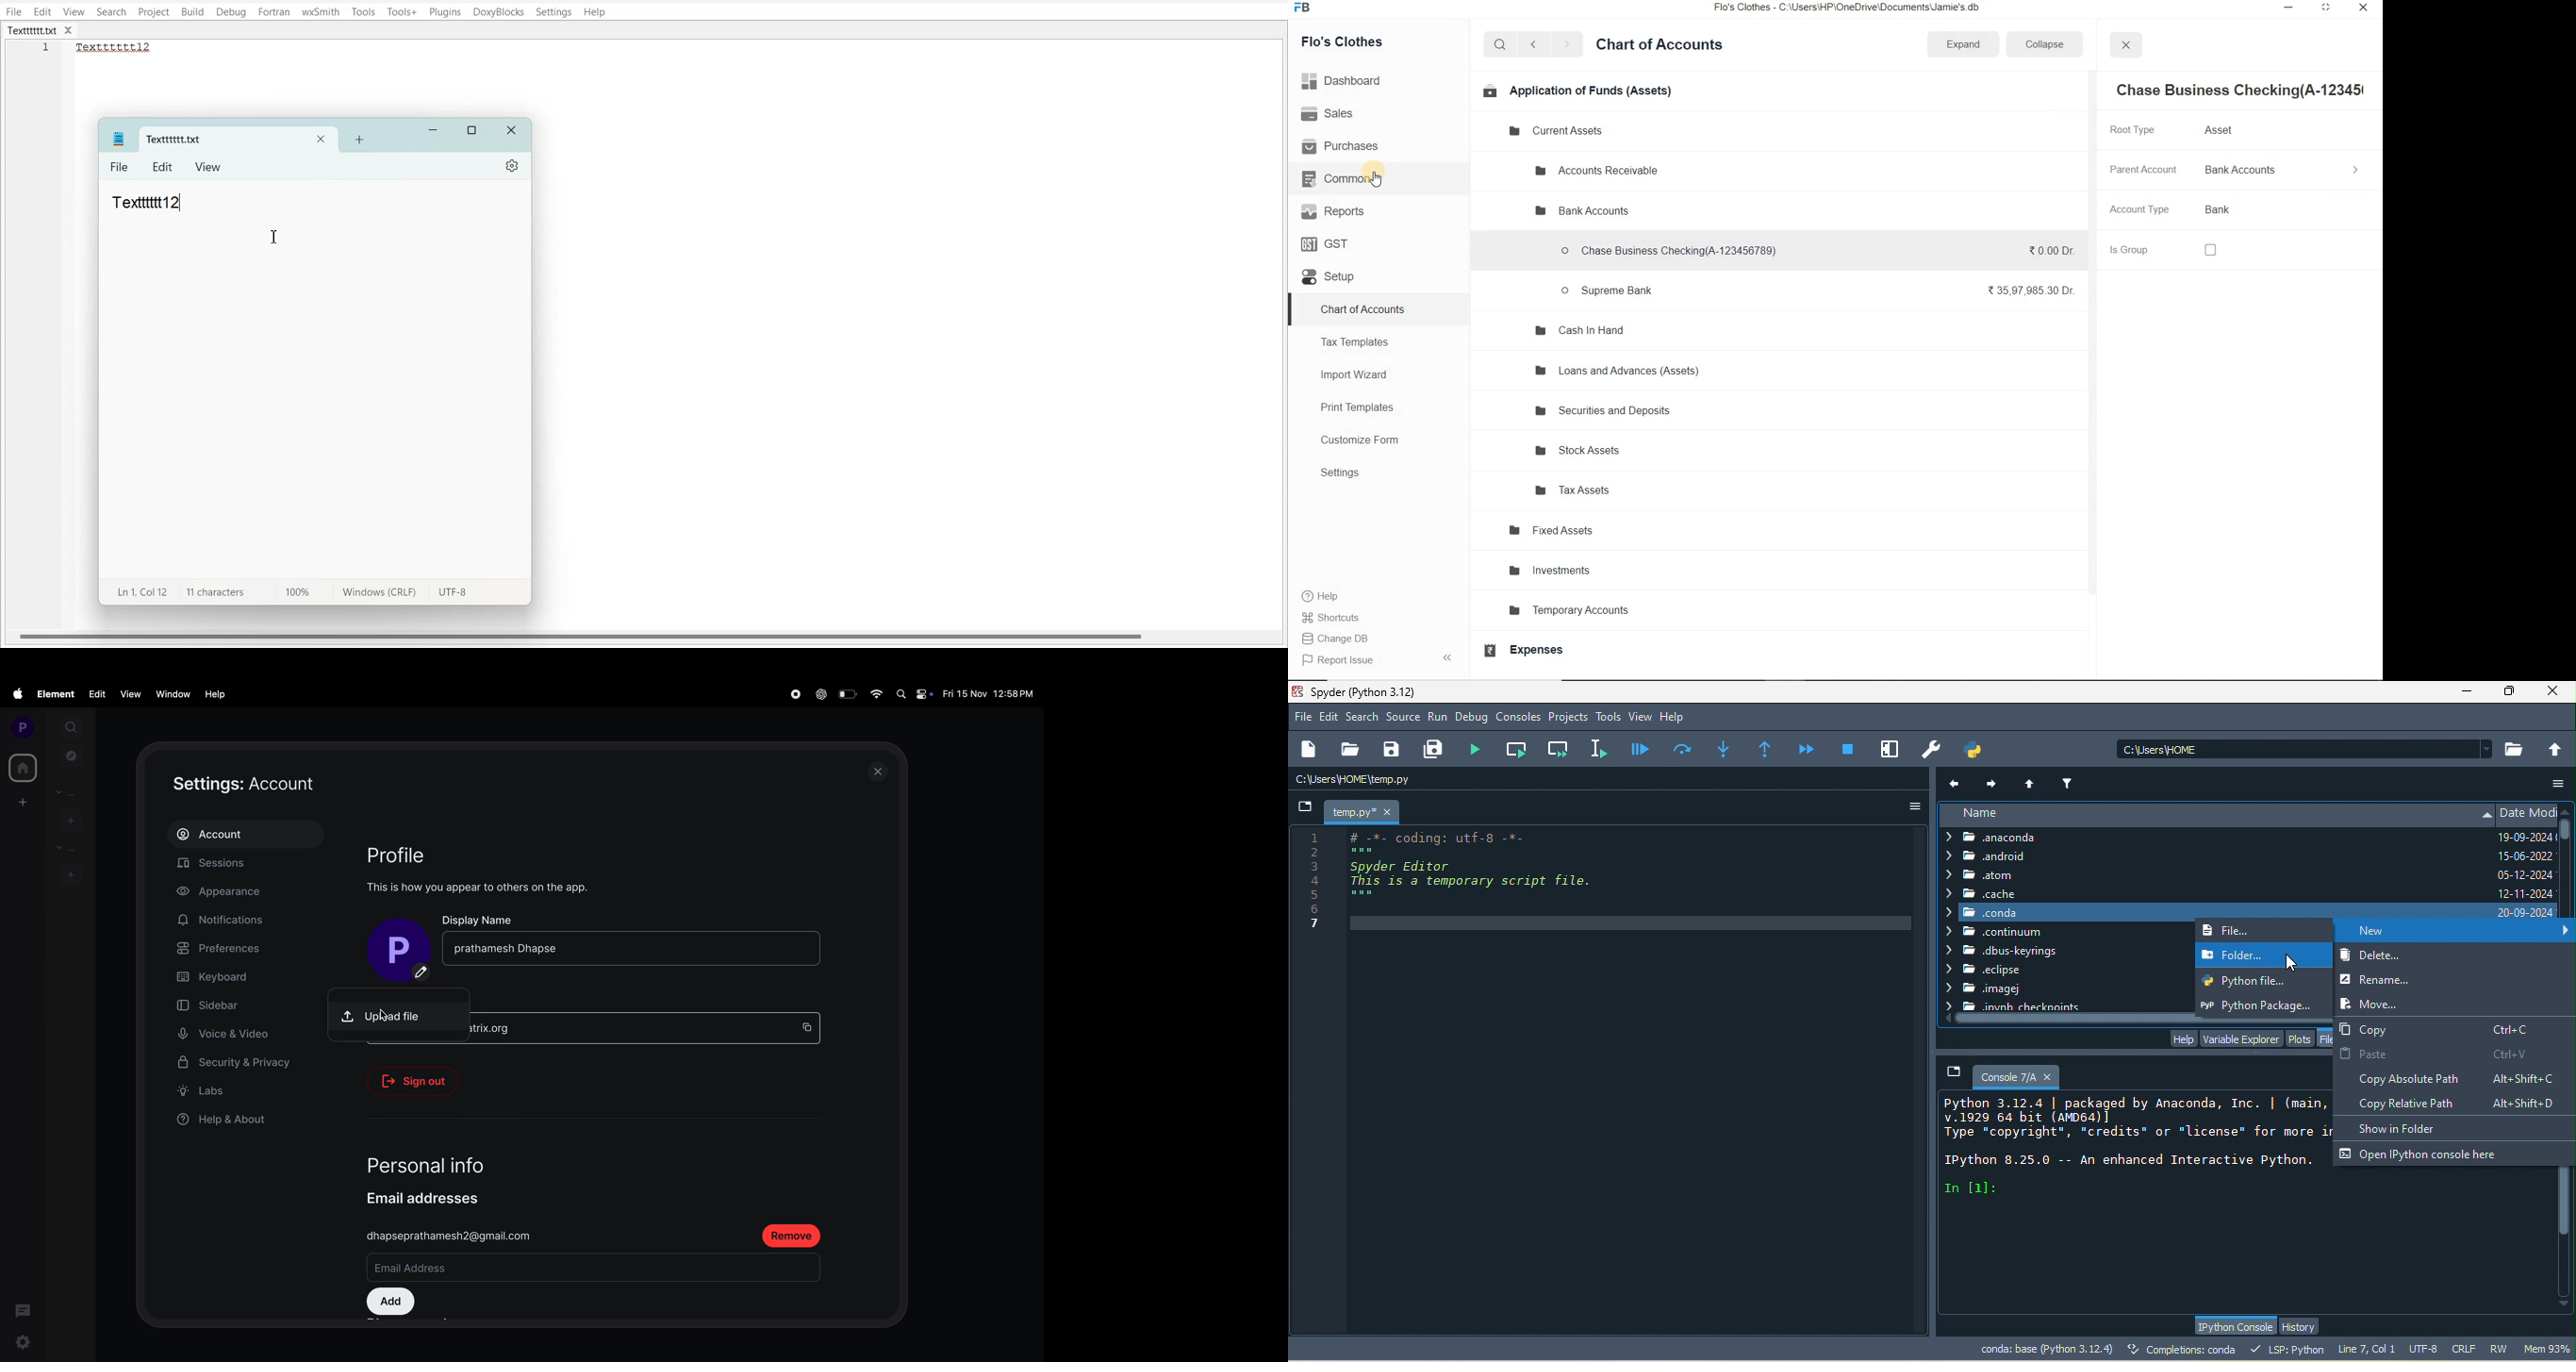 The image size is (2576, 1372). What do you see at coordinates (2425, 1350) in the screenshot?
I see `utf 8` at bounding box center [2425, 1350].